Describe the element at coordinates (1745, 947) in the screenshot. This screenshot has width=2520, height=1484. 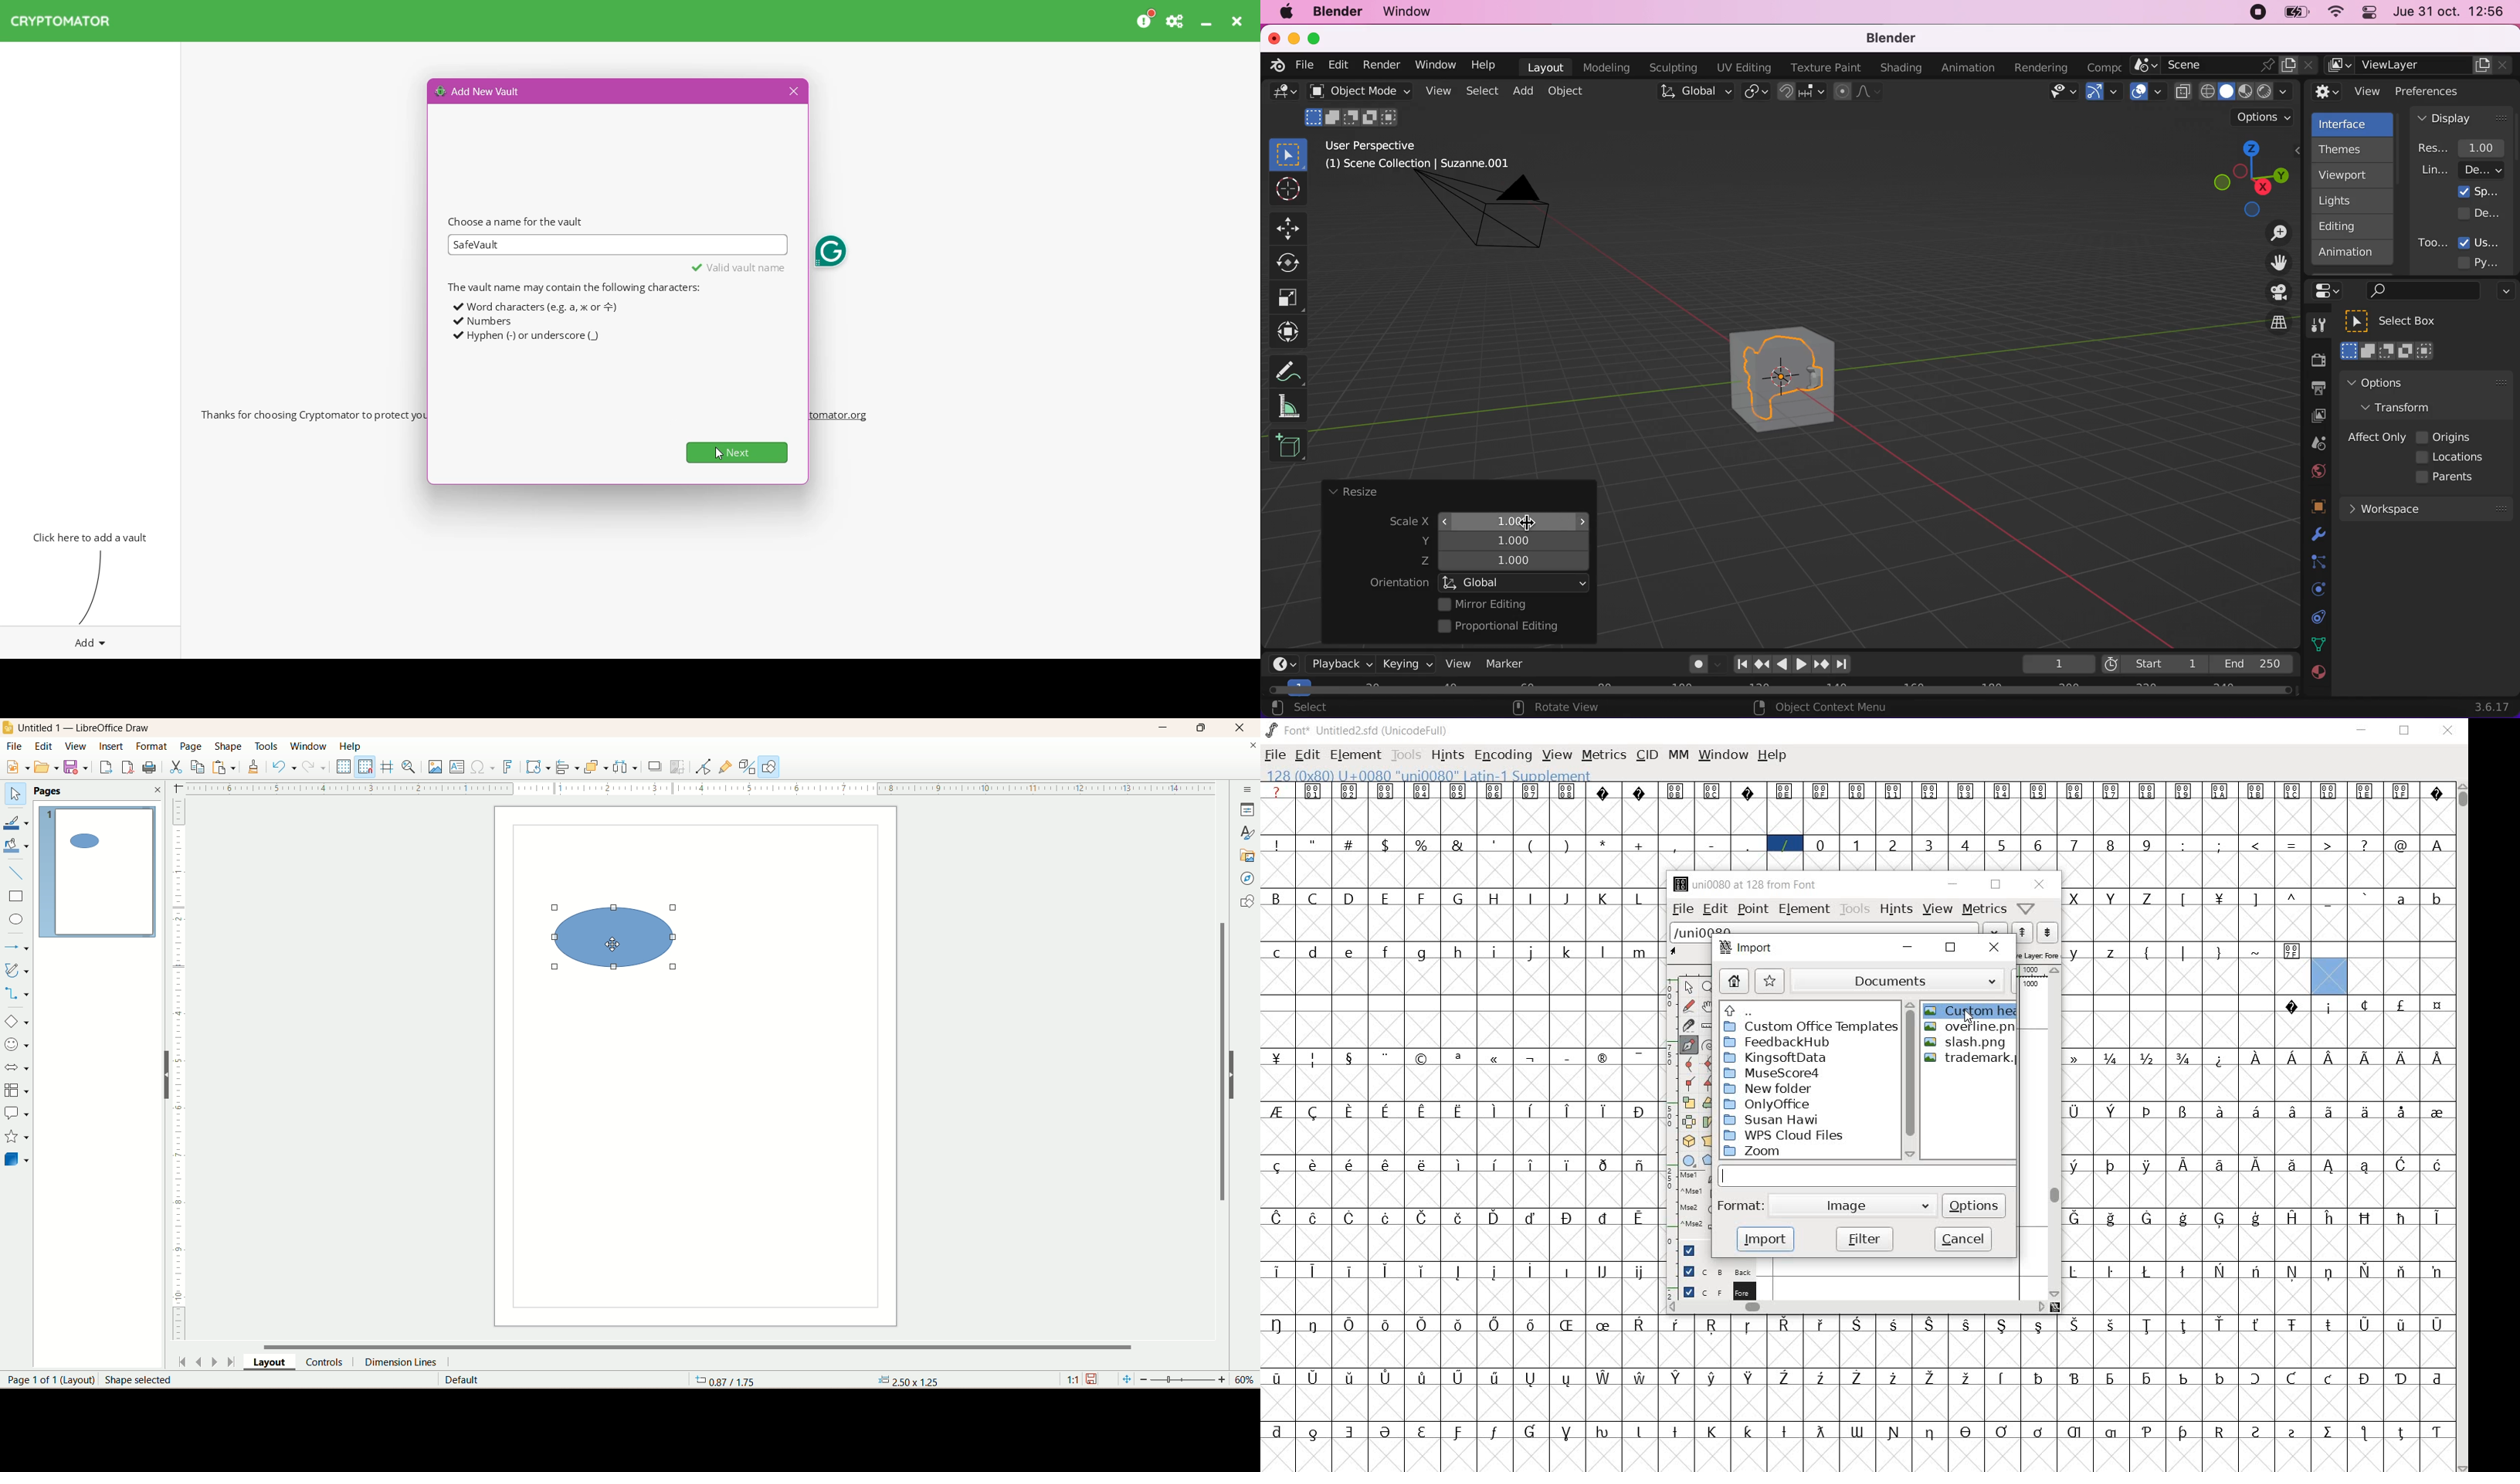
I see `import` at that location.